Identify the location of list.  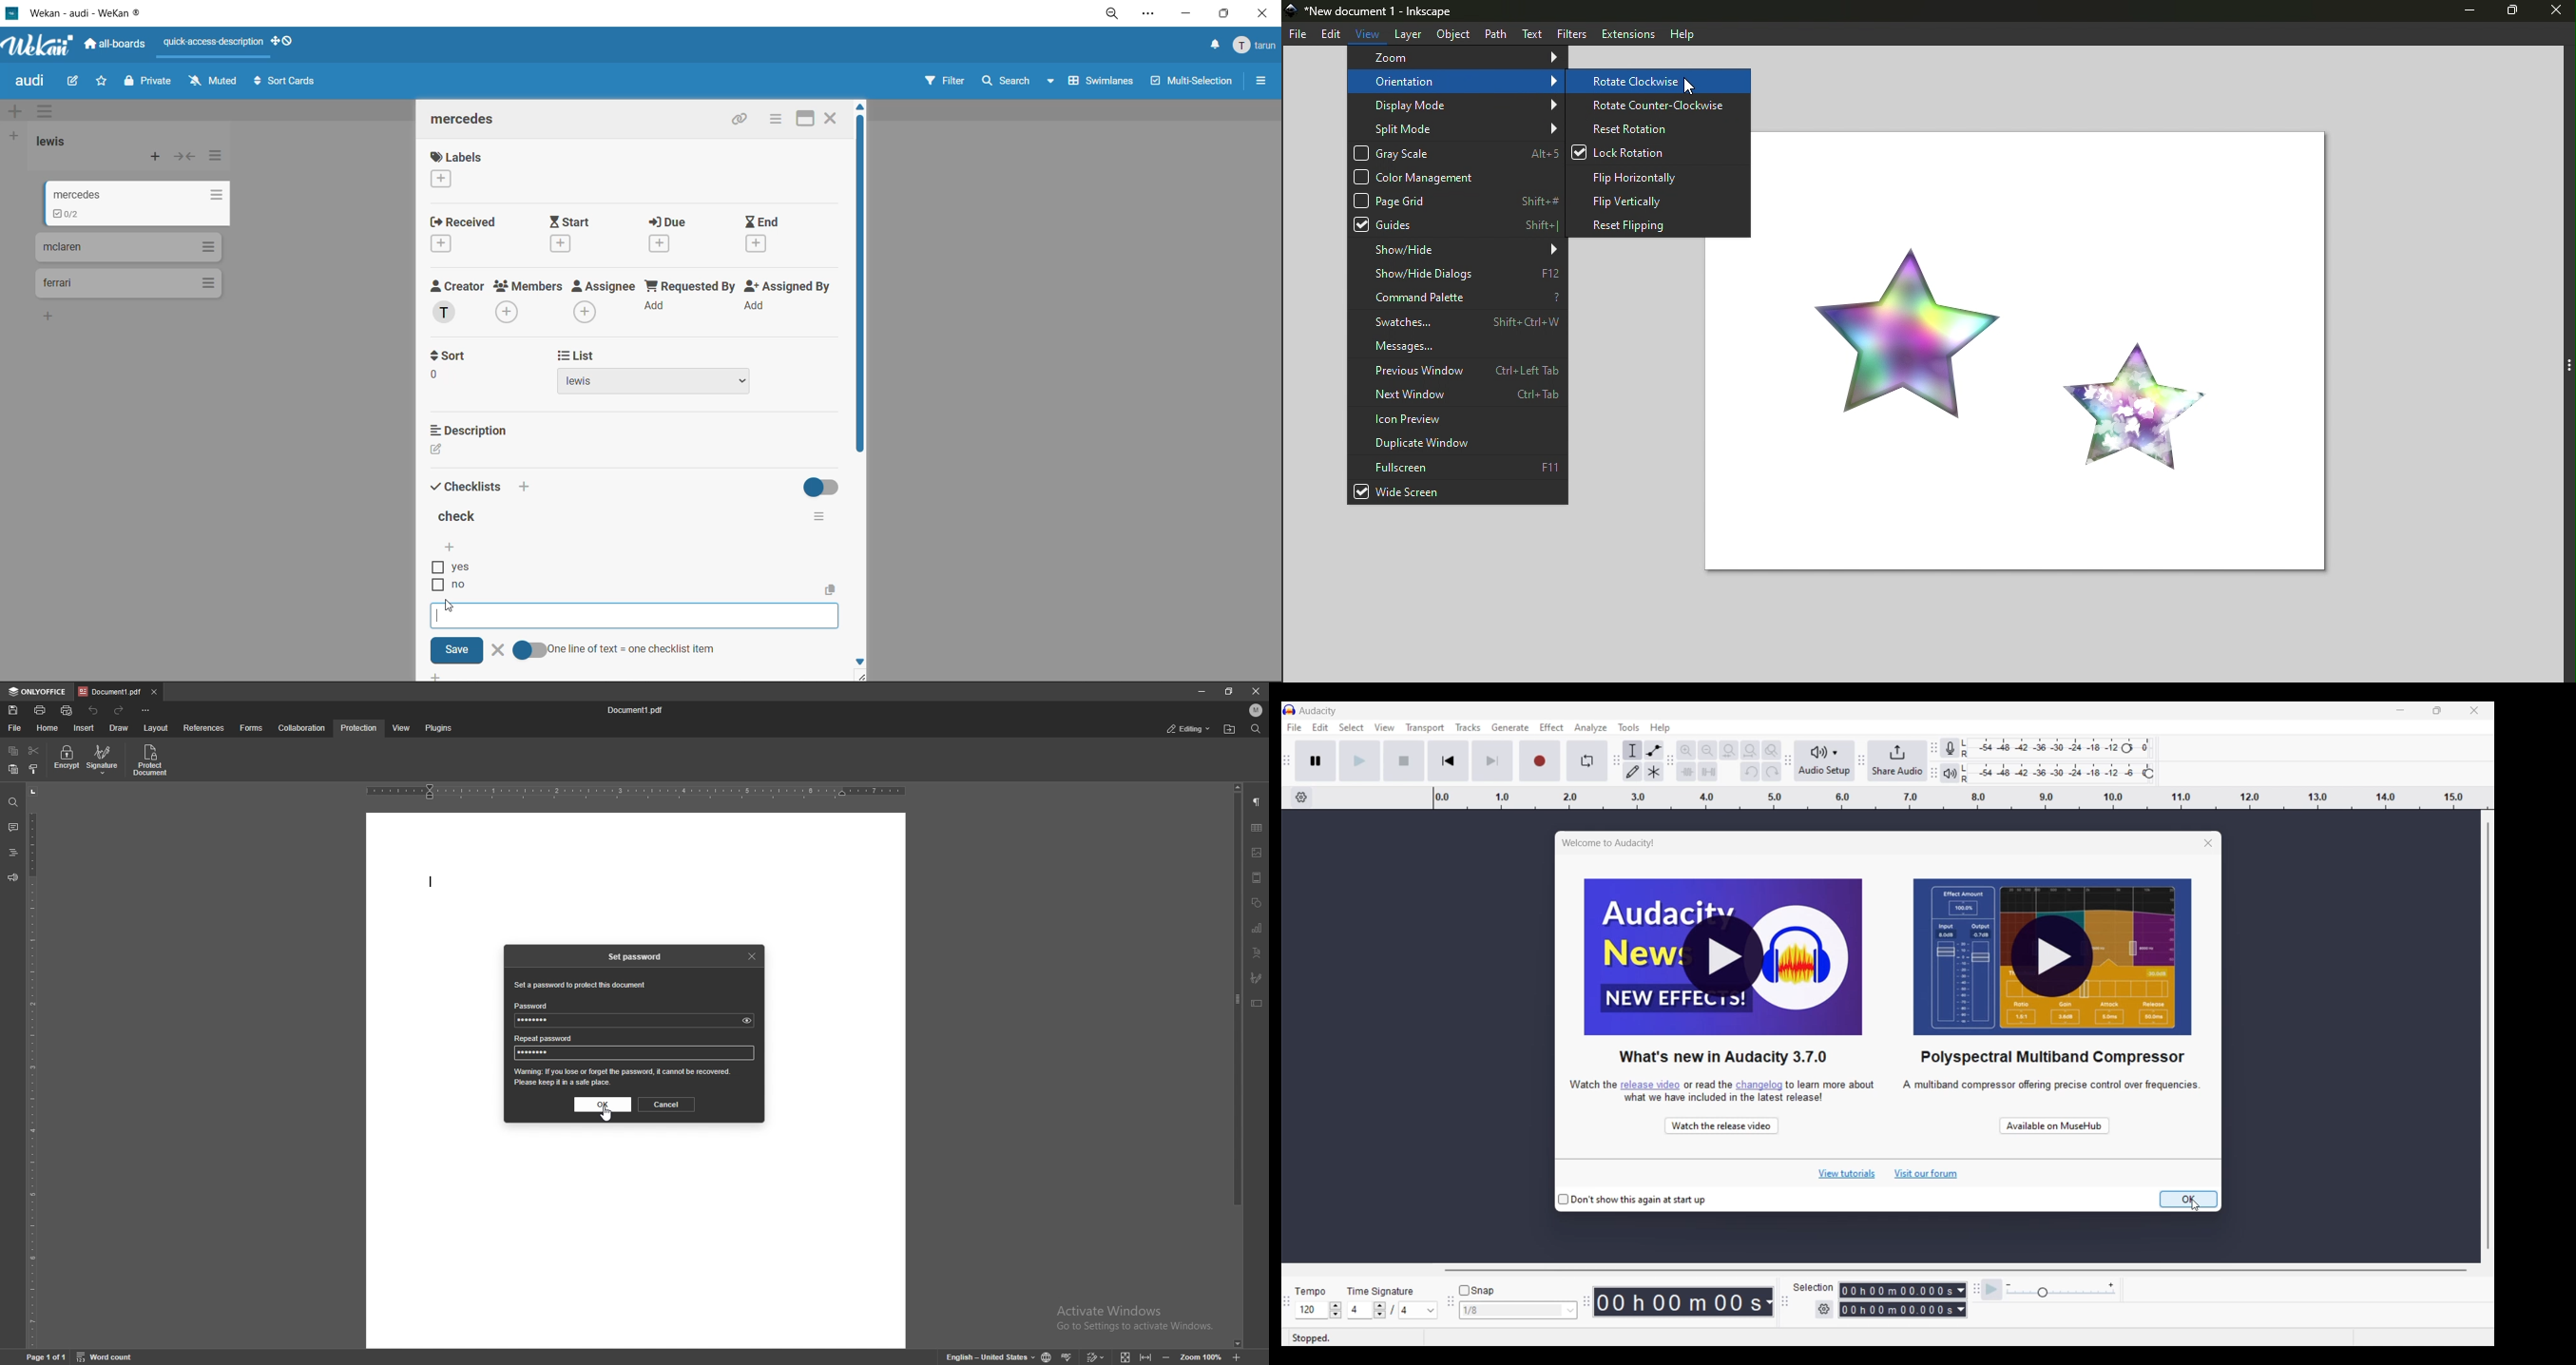
(685, 355).